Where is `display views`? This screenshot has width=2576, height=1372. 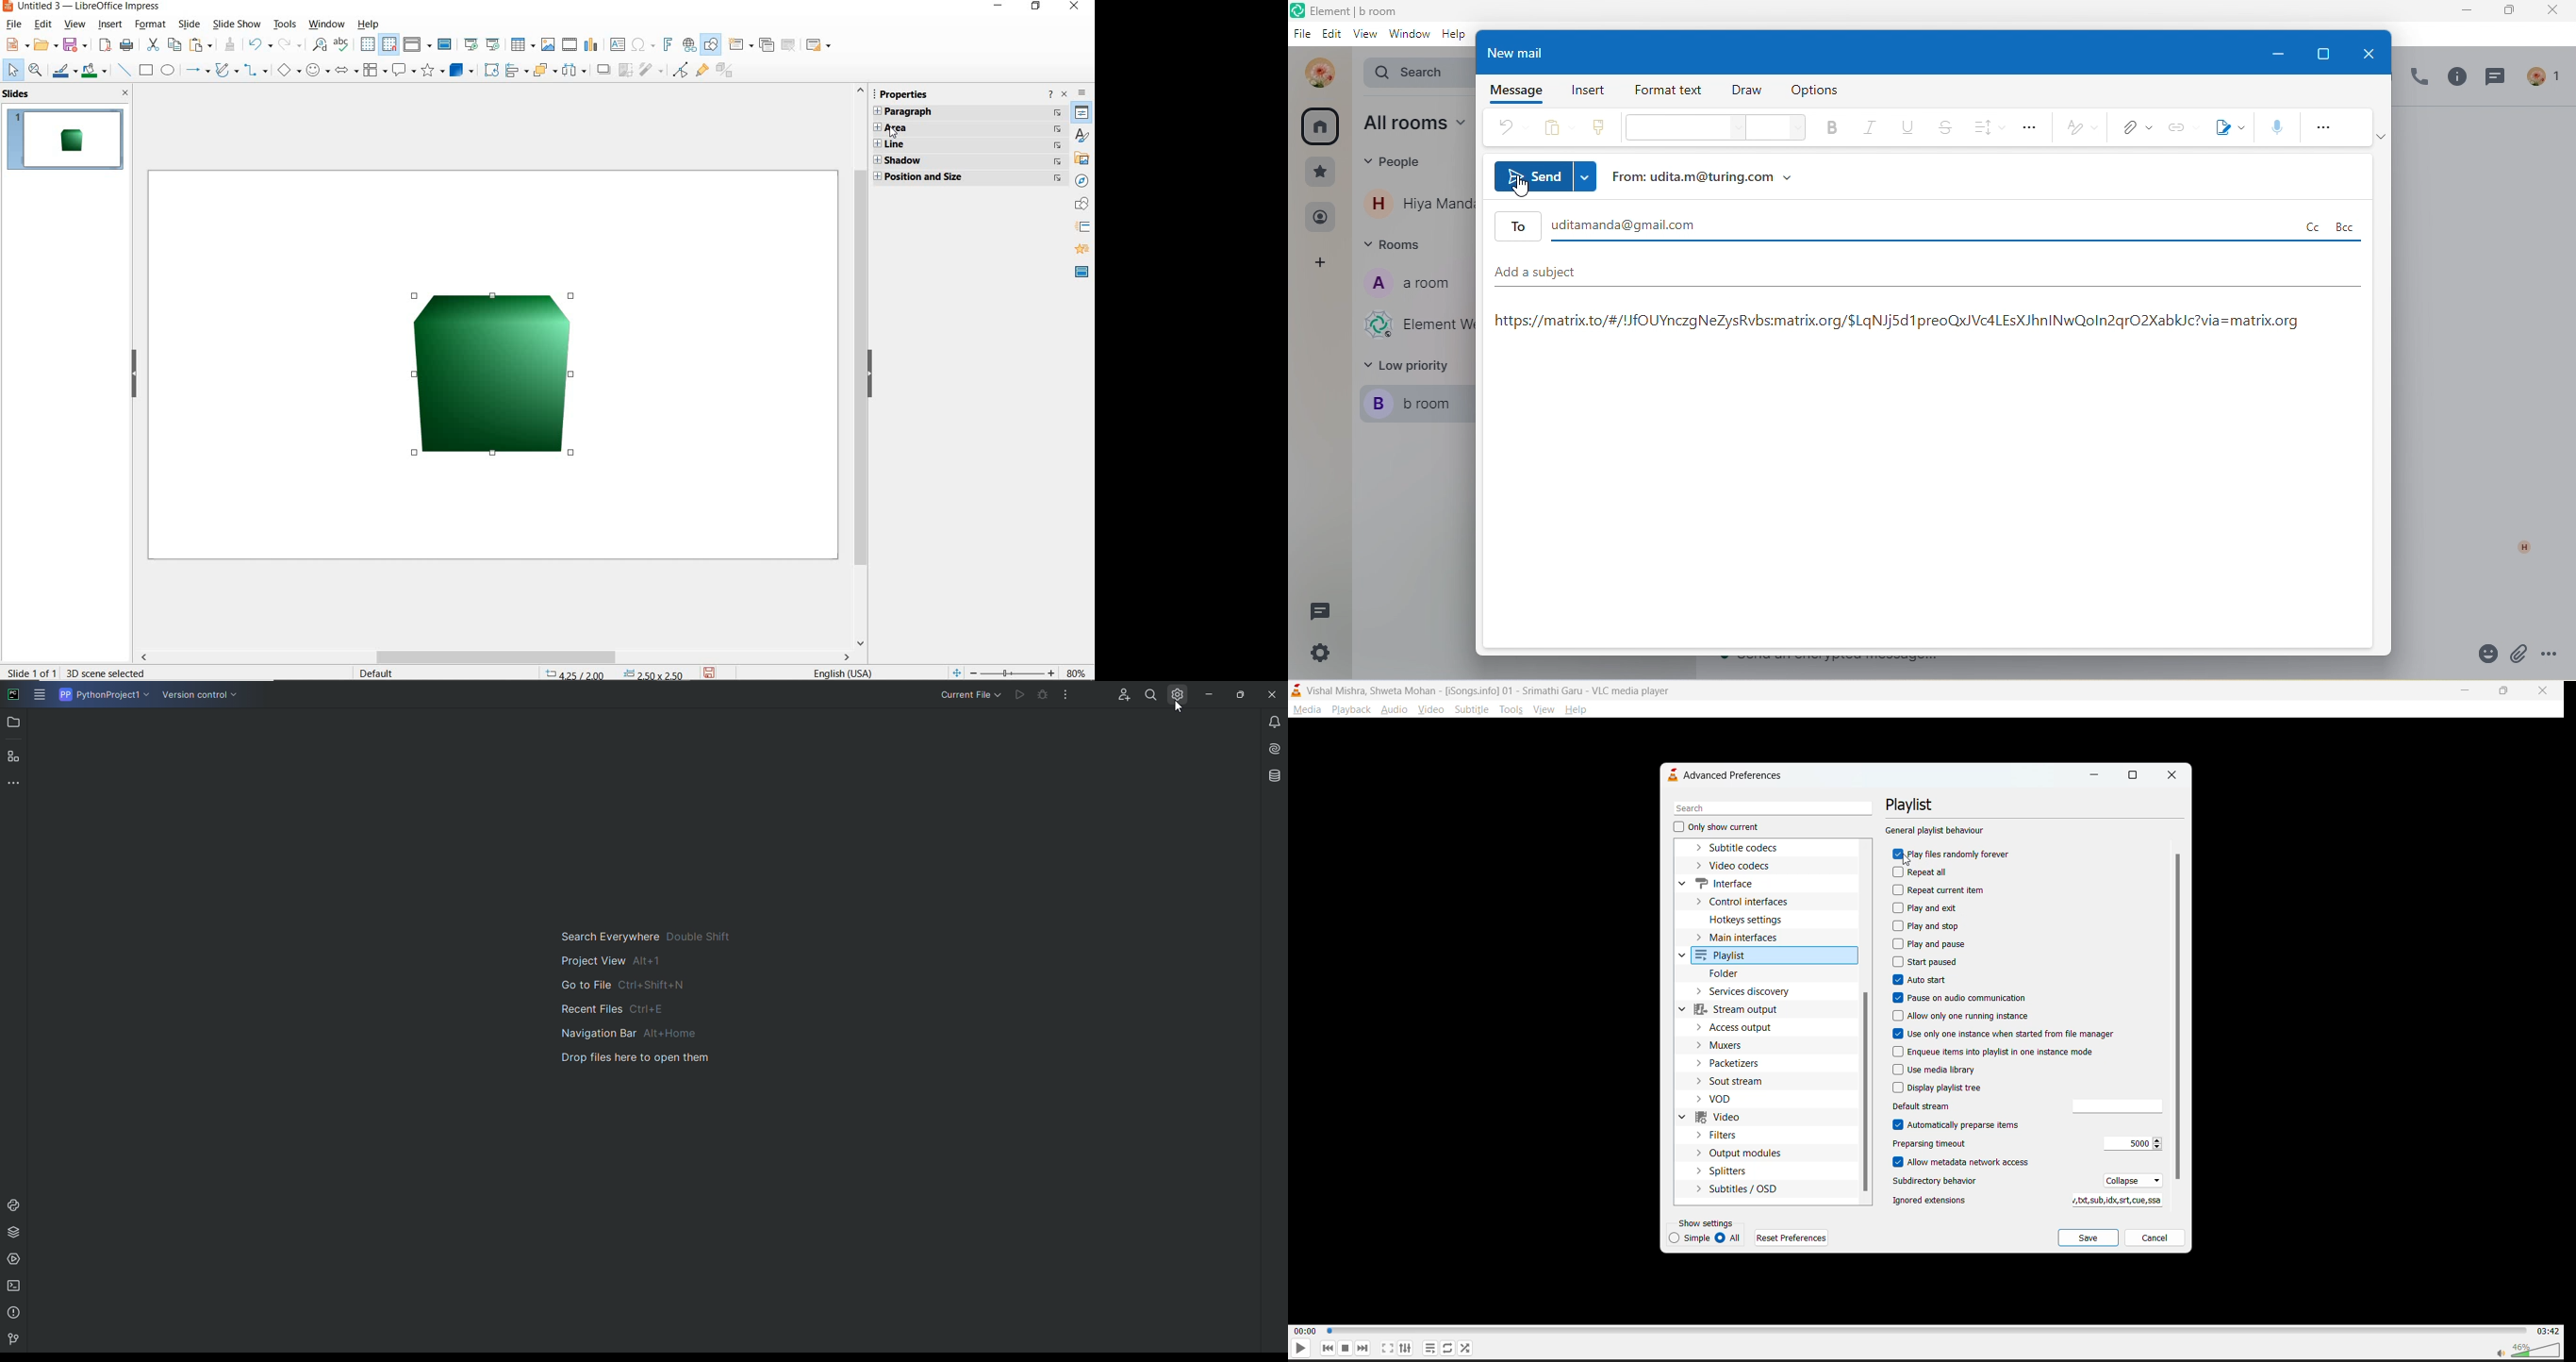 display views is located at coordinates (418, 45).